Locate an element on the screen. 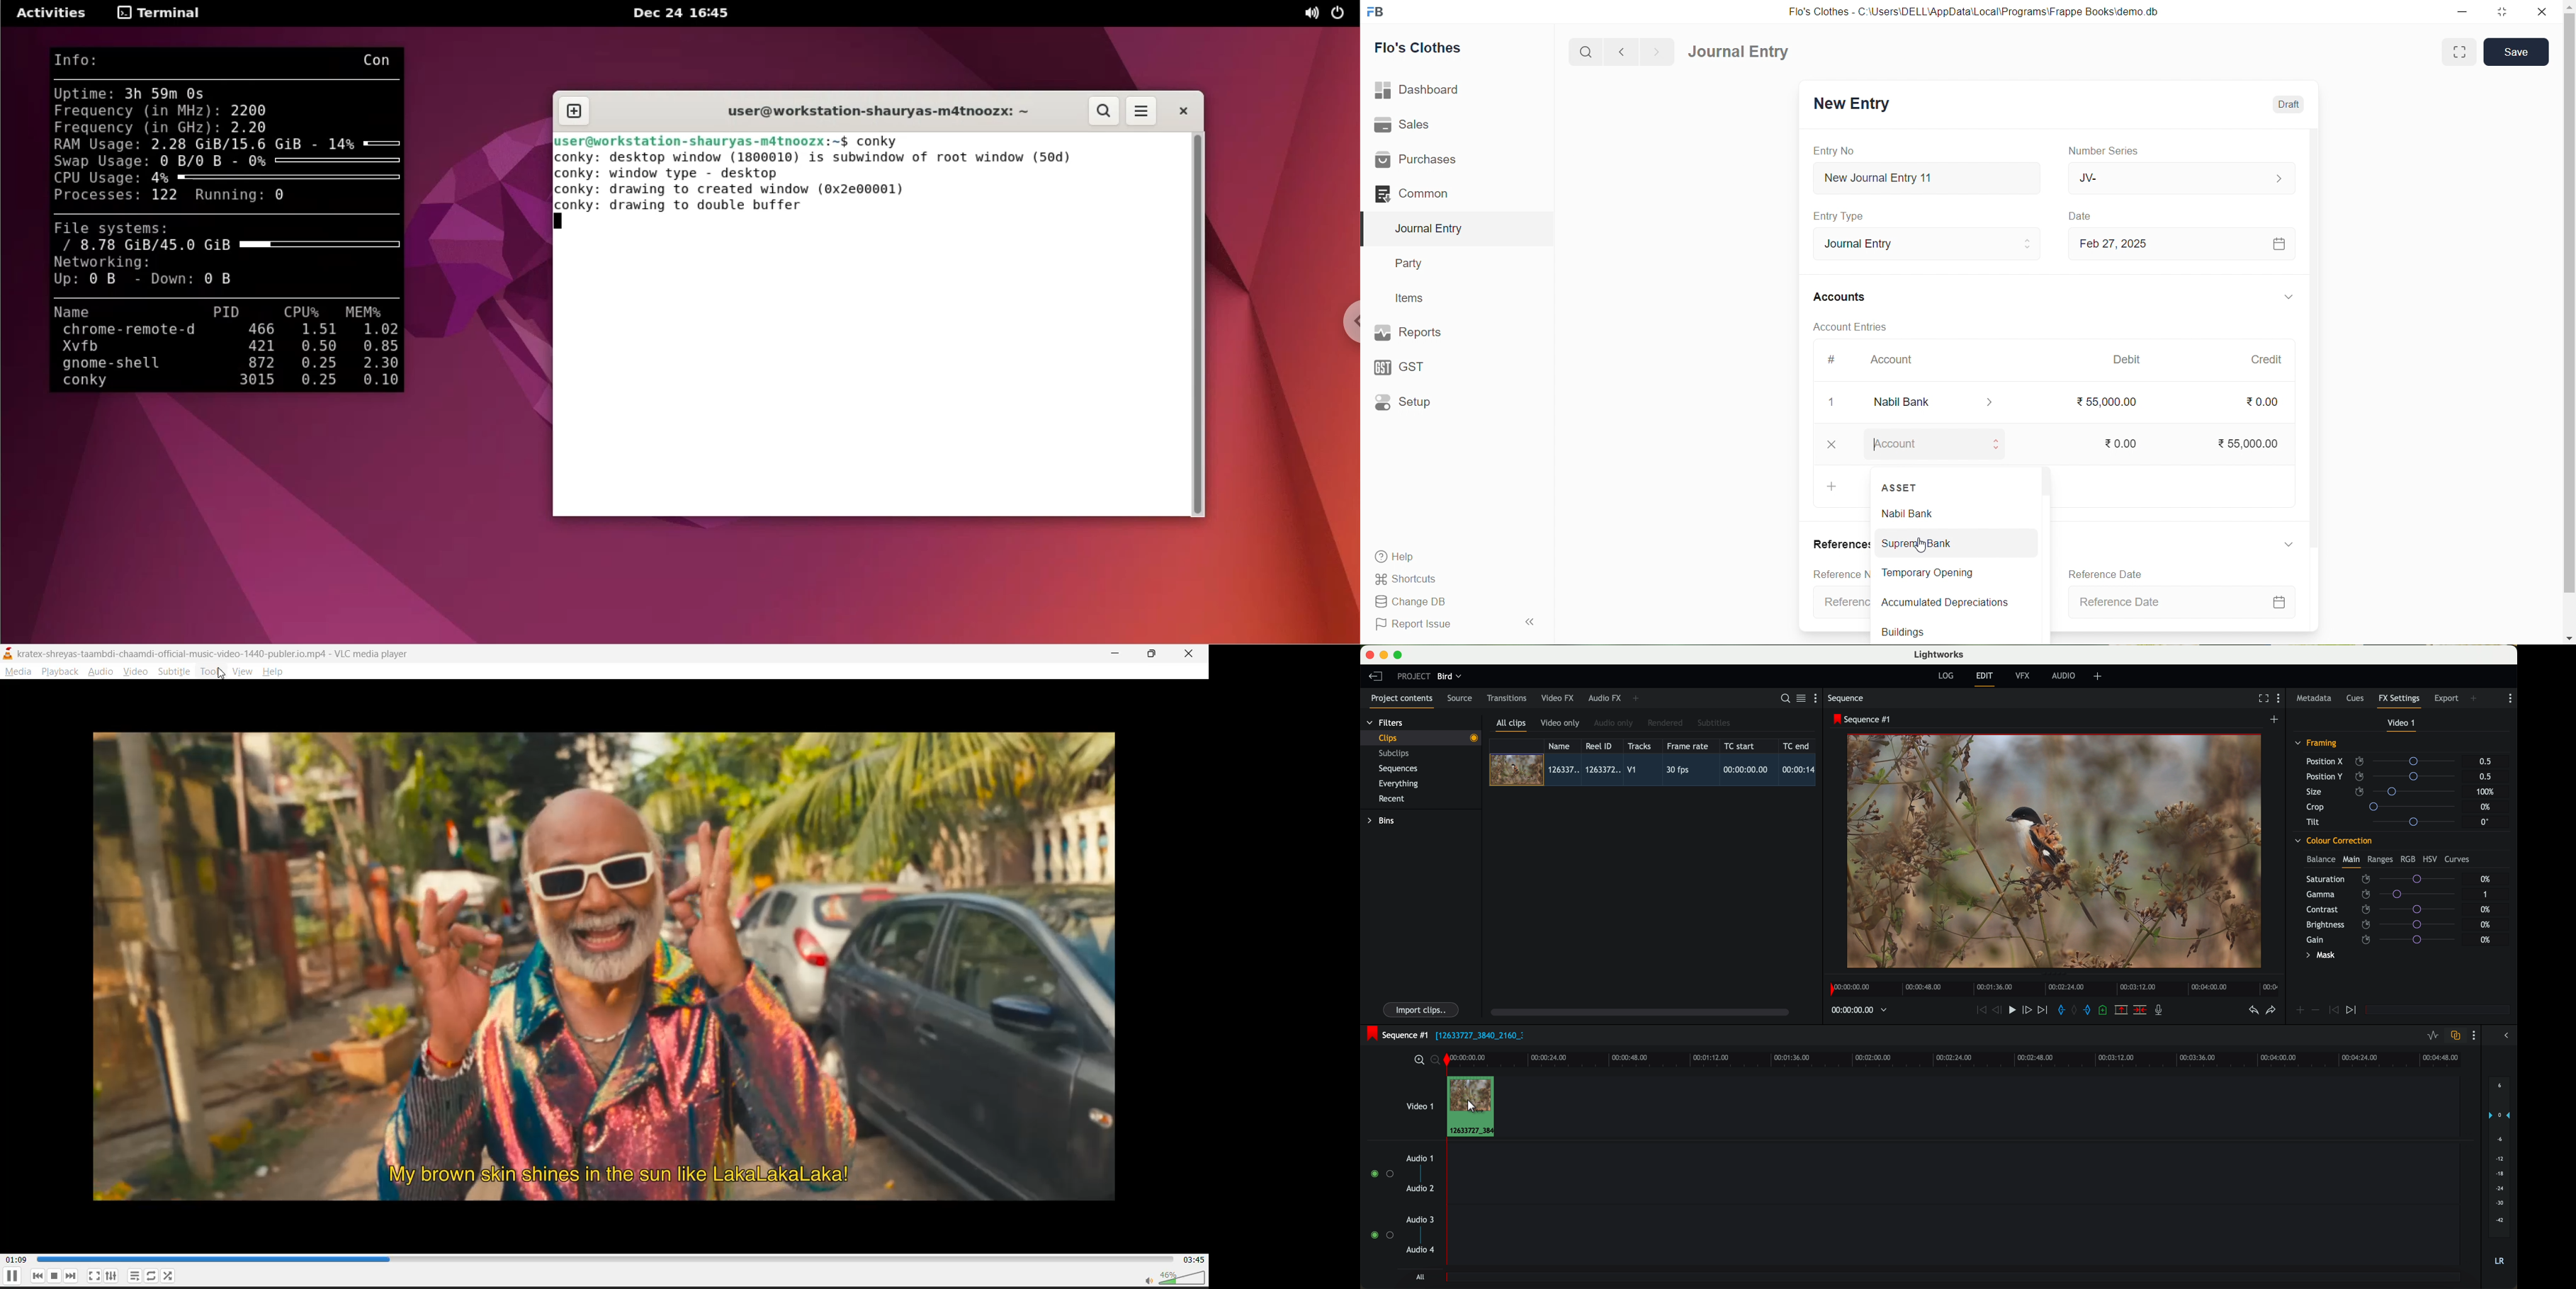  zoom out is located at coordinates (1436, 1061).